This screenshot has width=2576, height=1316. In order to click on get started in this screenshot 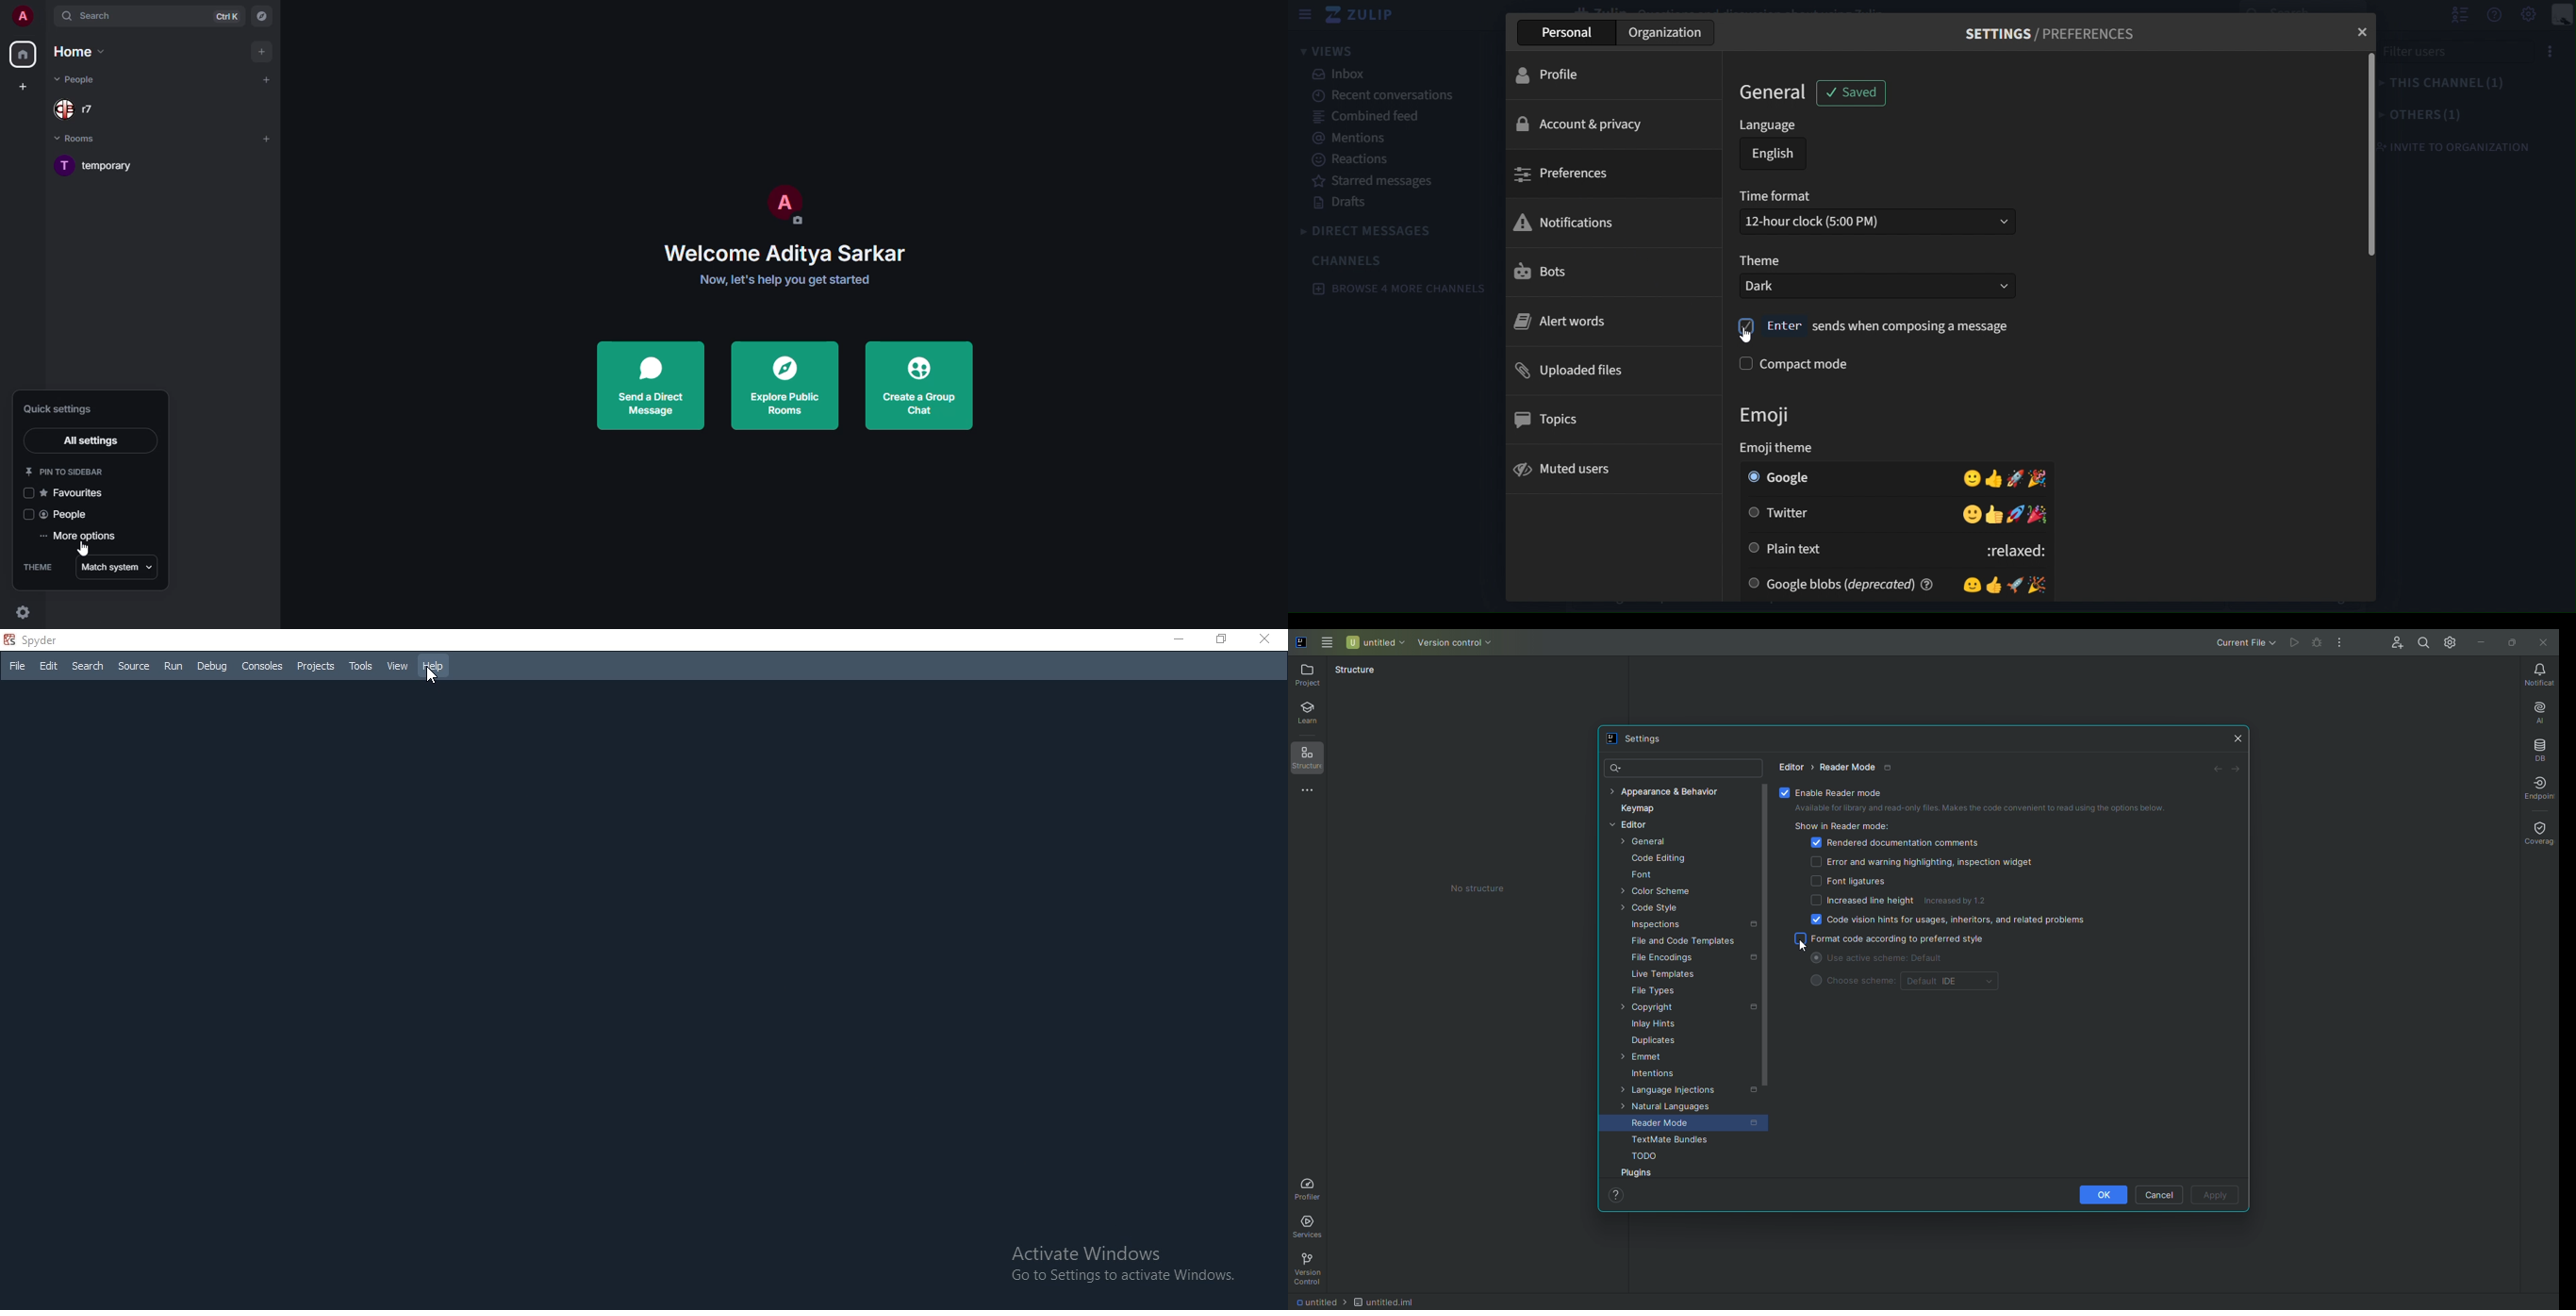, I will do `click(782, 280)`.